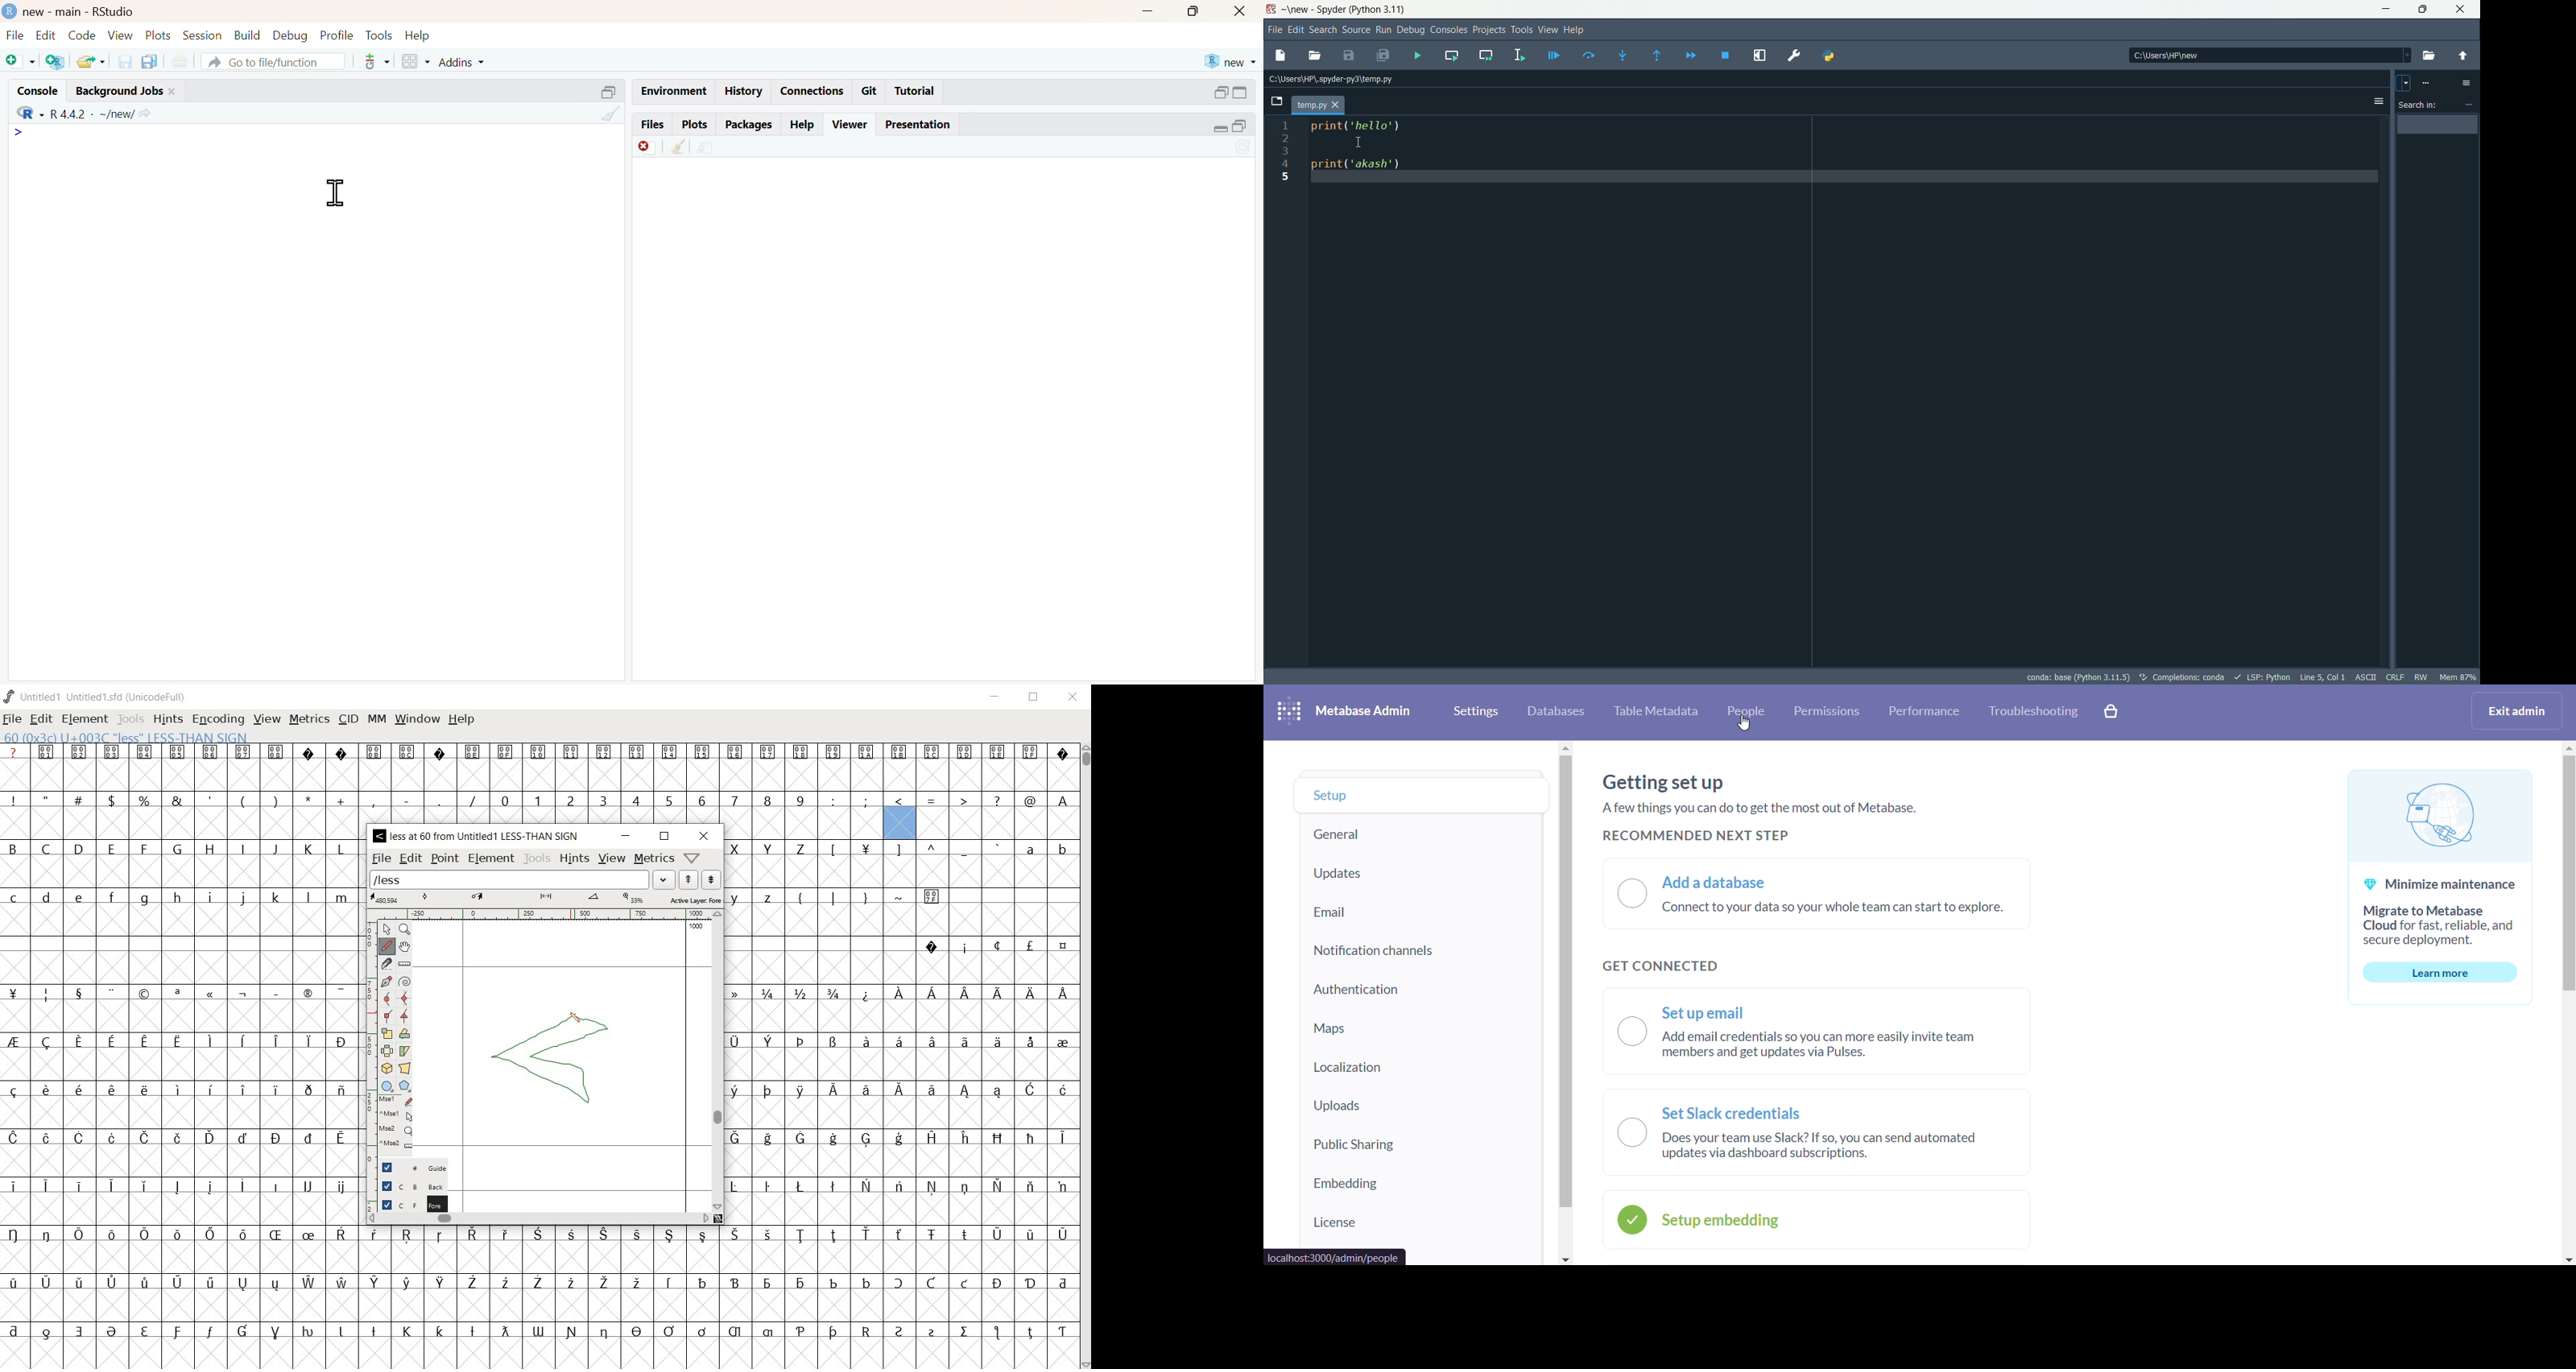 The image size is (2576, 1372). What do you see at coordinates (1315, 57) in the screenshot?
I see `open file` at bounding box center [1315, 57].